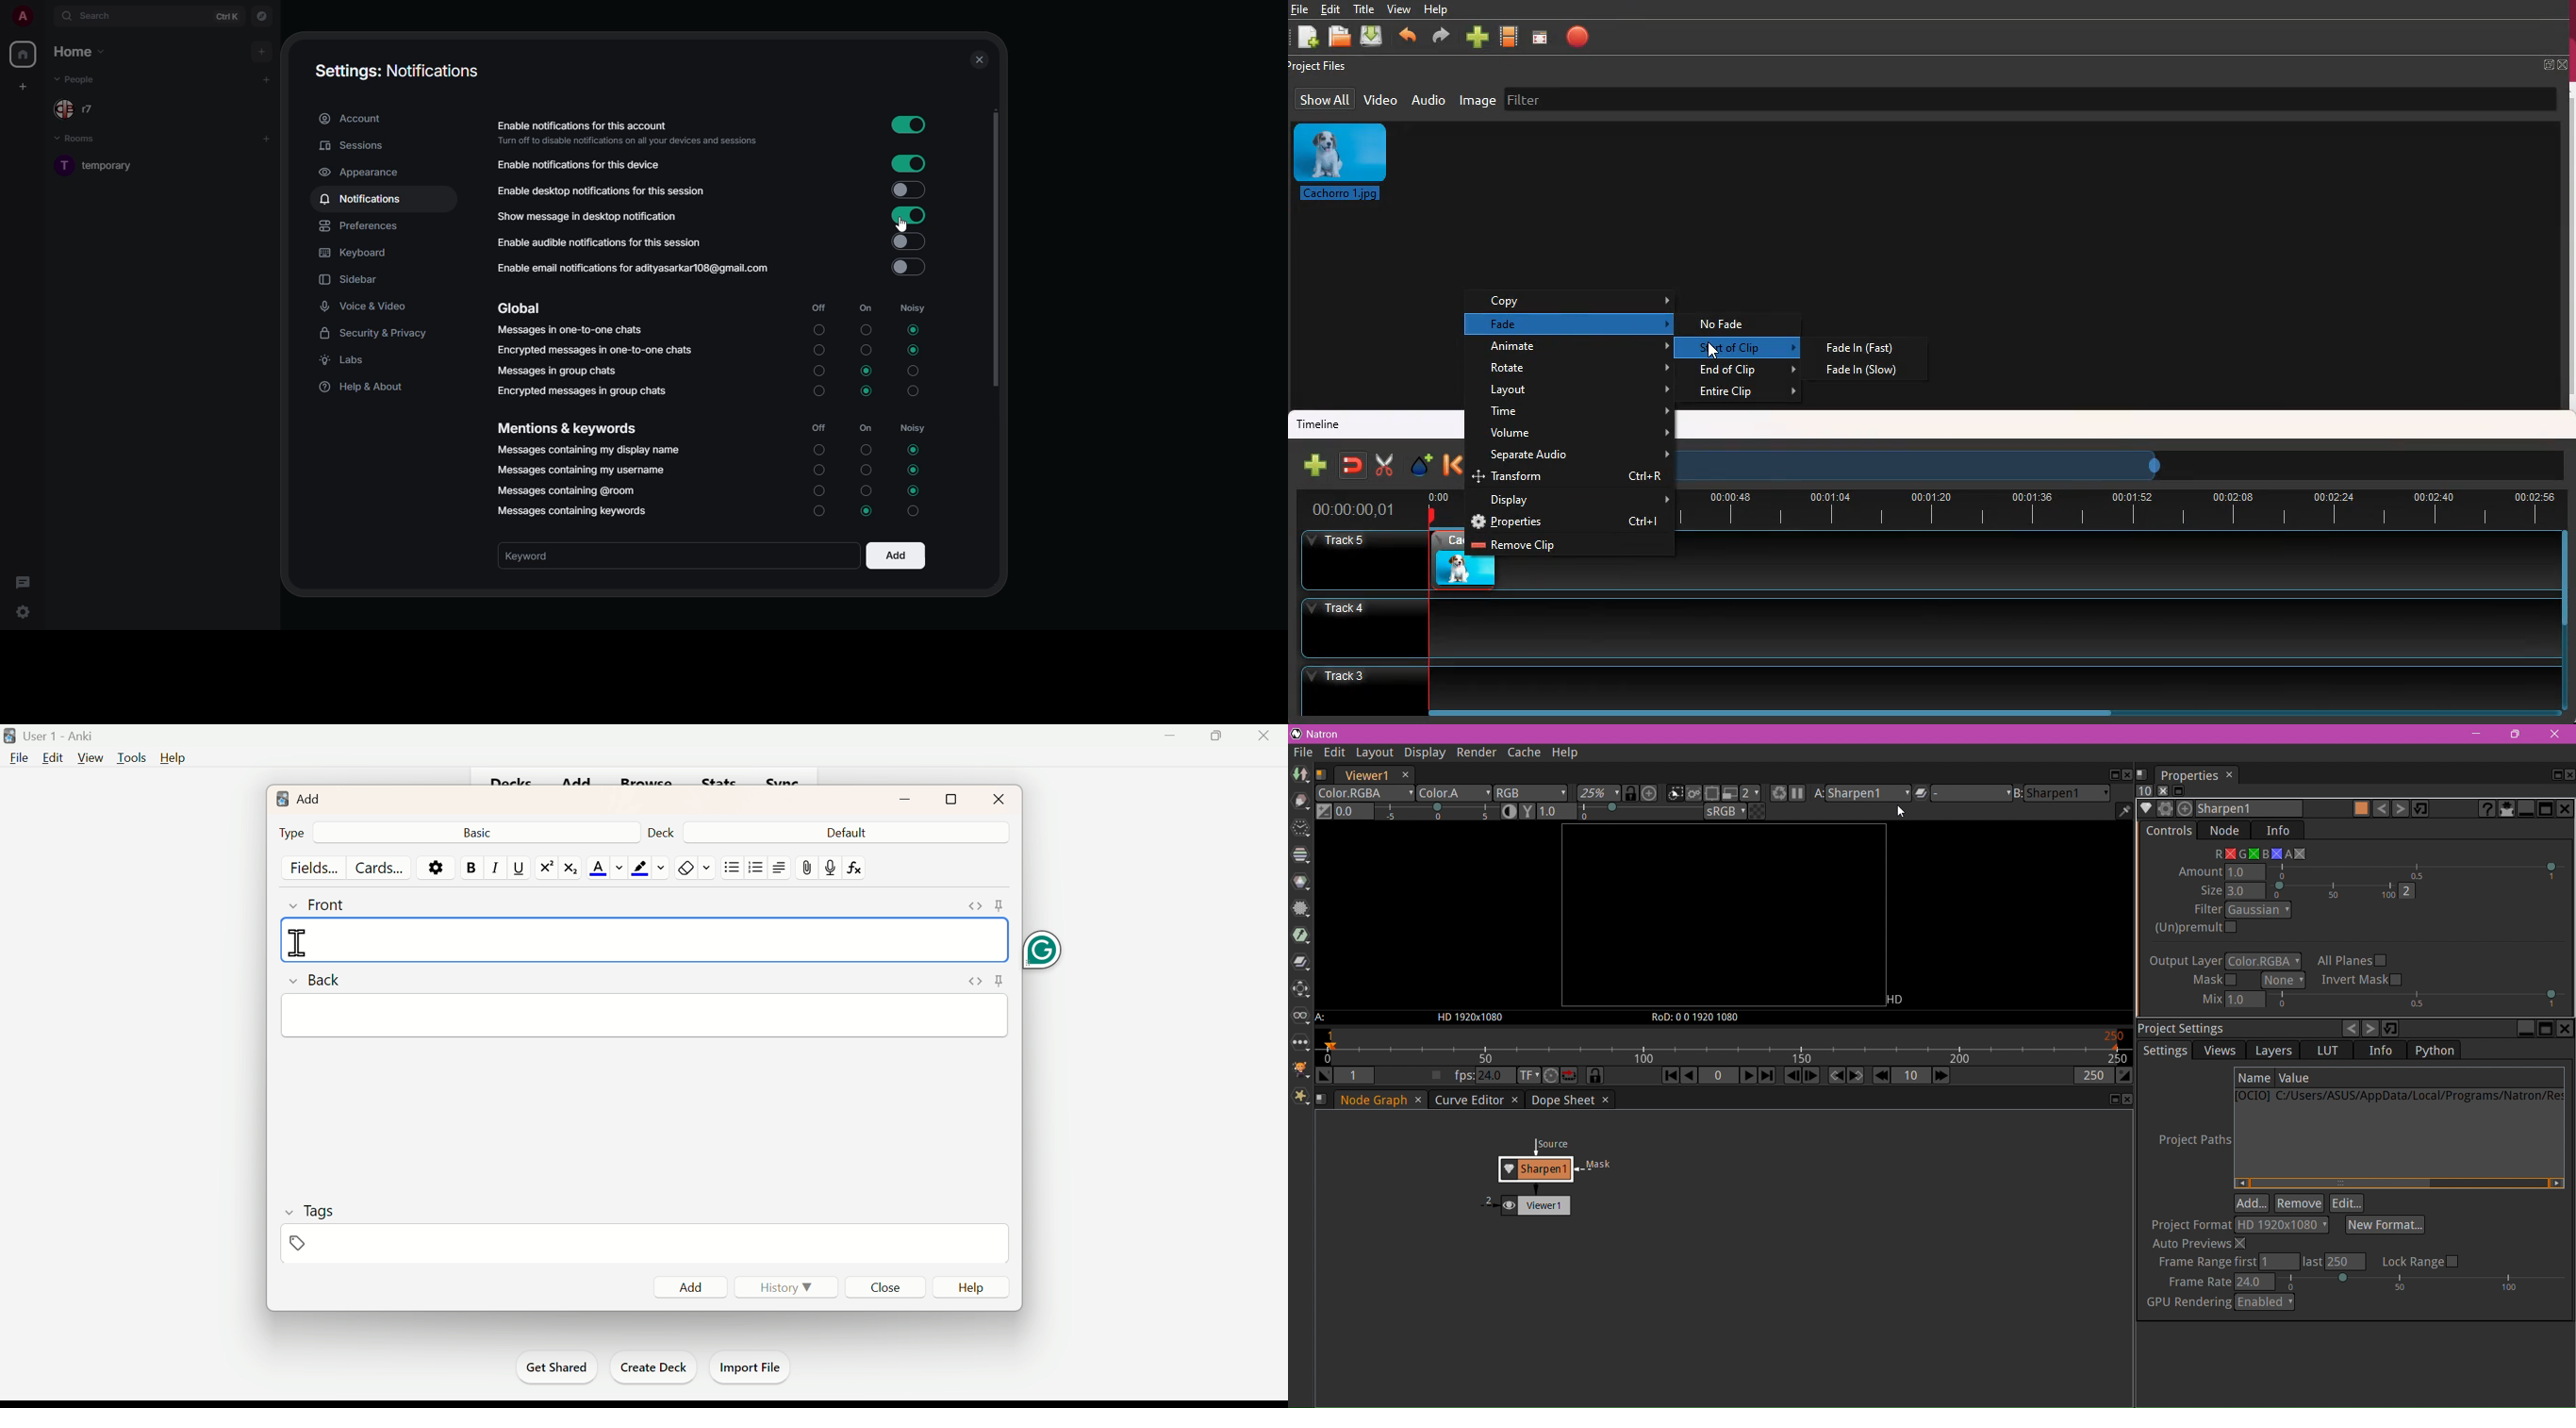  What do you see at coordinates (1440, 9) in the screenshot?
I see `help` at bounding box center [1440, 9].